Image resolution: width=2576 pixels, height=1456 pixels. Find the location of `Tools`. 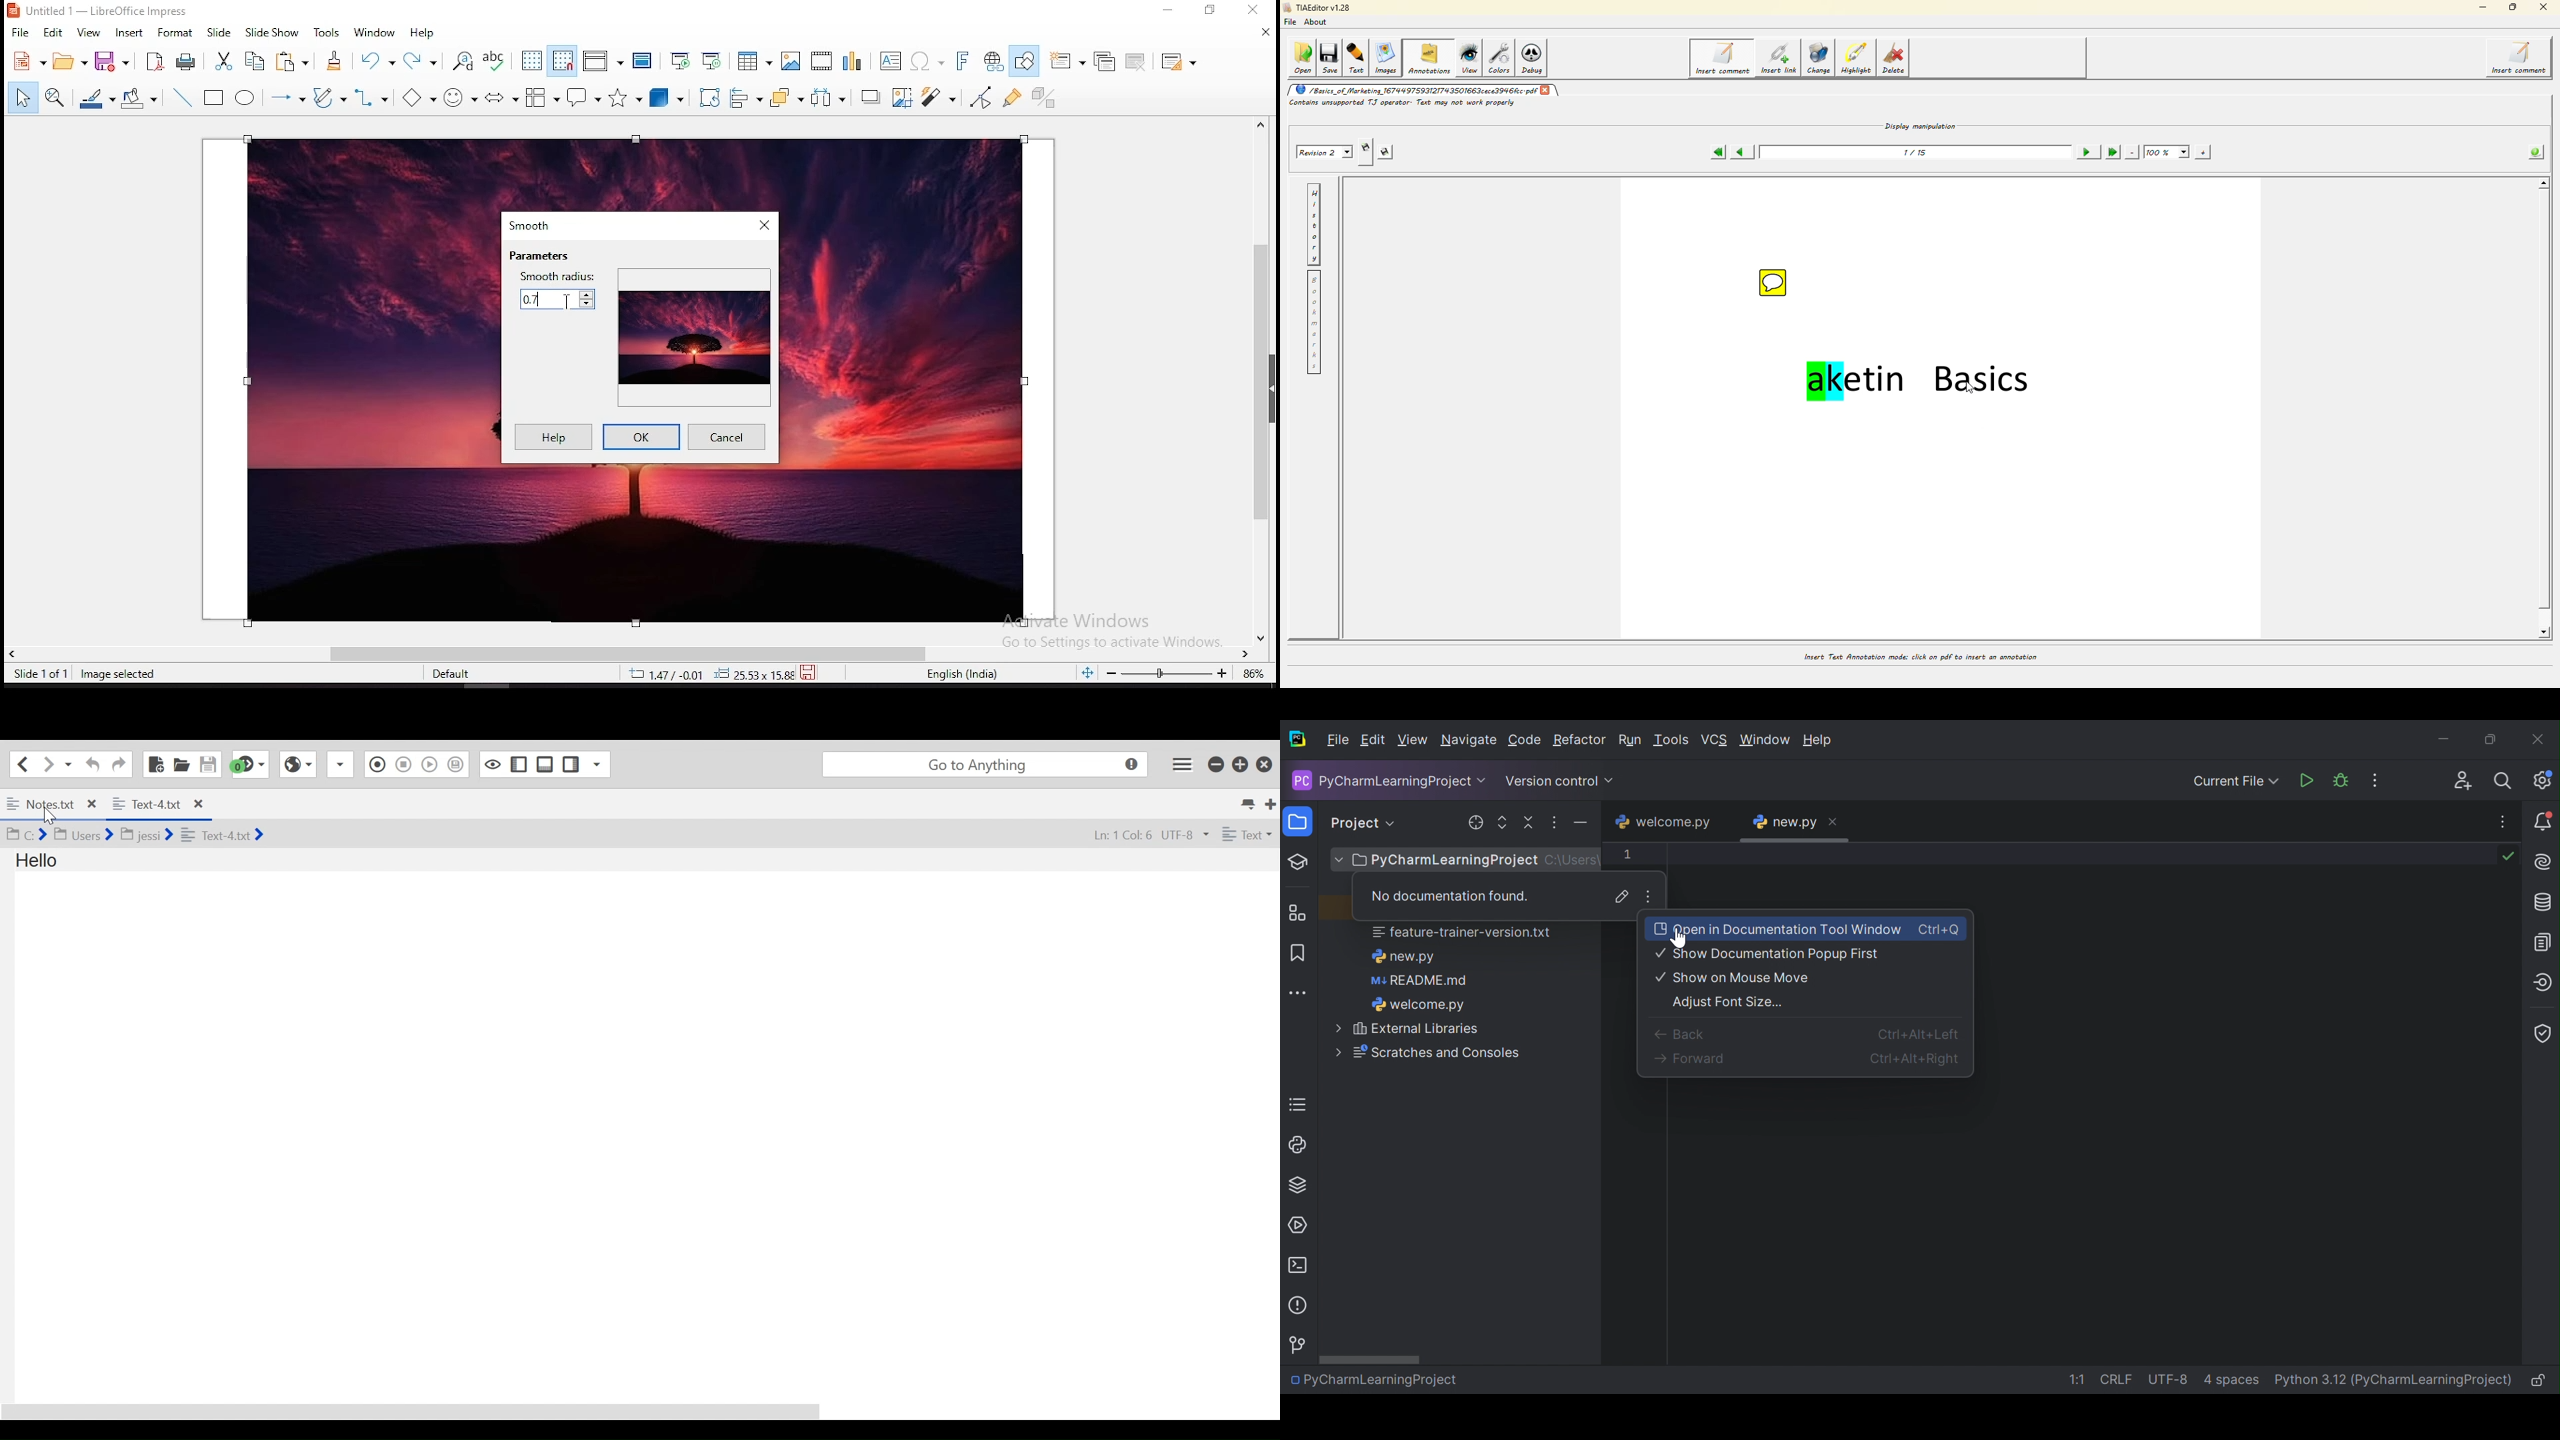

Tools is located at coordinates (1672, 740).